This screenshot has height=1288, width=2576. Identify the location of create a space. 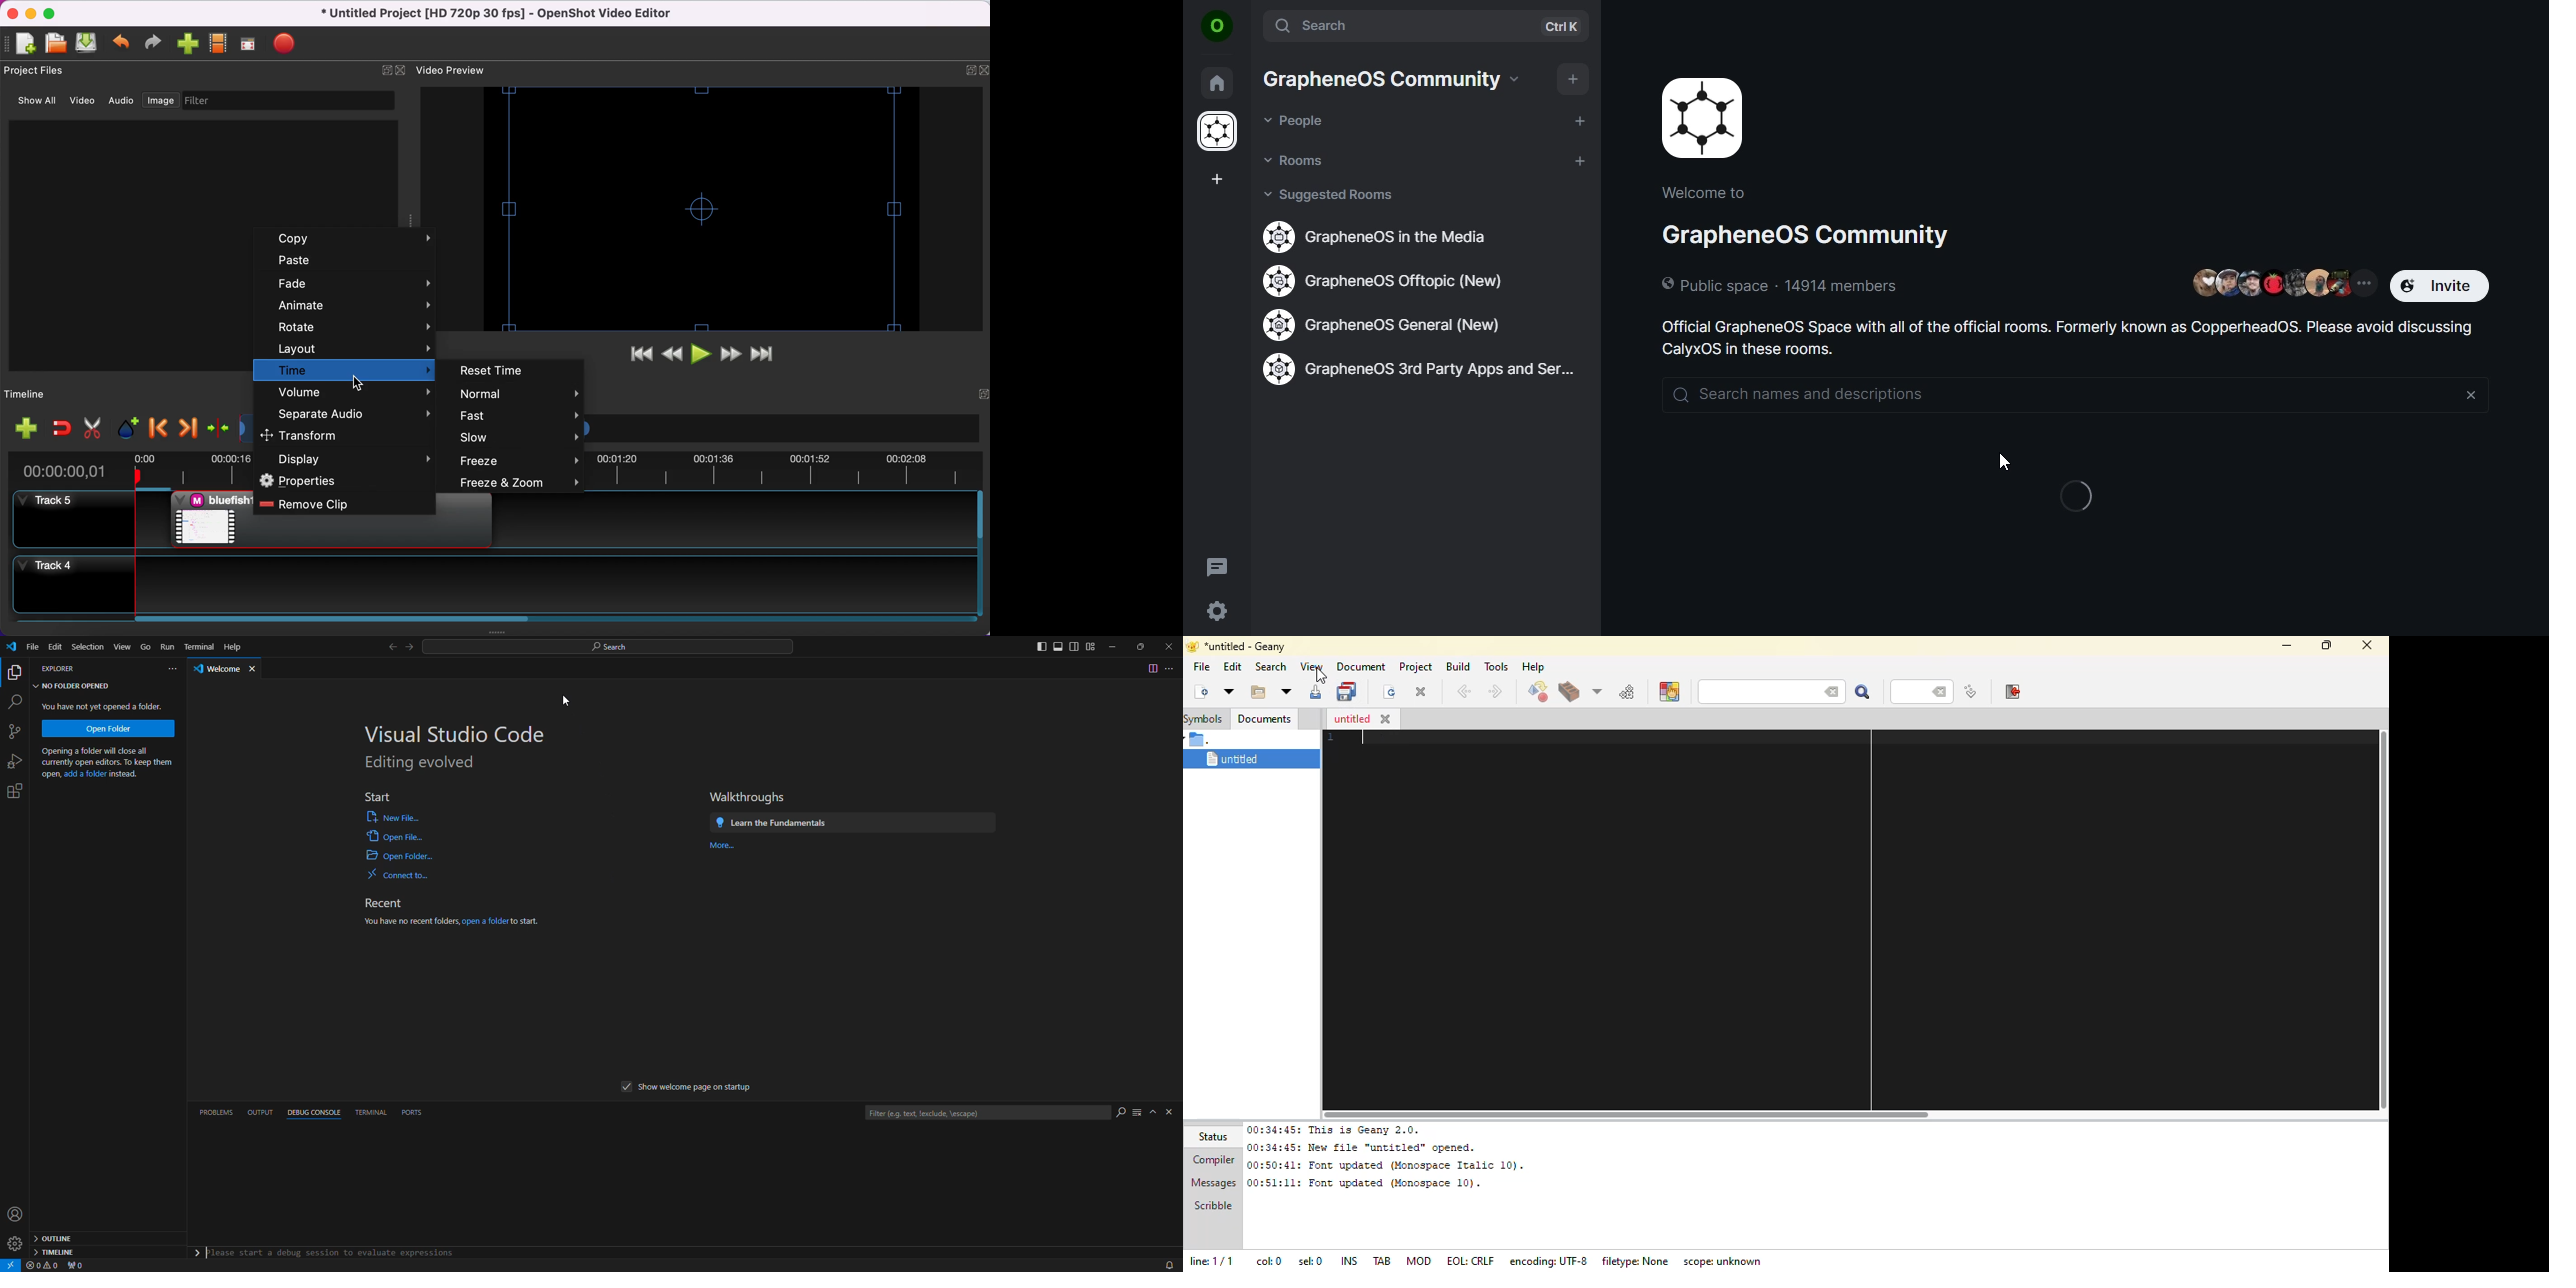
(1221, 177).